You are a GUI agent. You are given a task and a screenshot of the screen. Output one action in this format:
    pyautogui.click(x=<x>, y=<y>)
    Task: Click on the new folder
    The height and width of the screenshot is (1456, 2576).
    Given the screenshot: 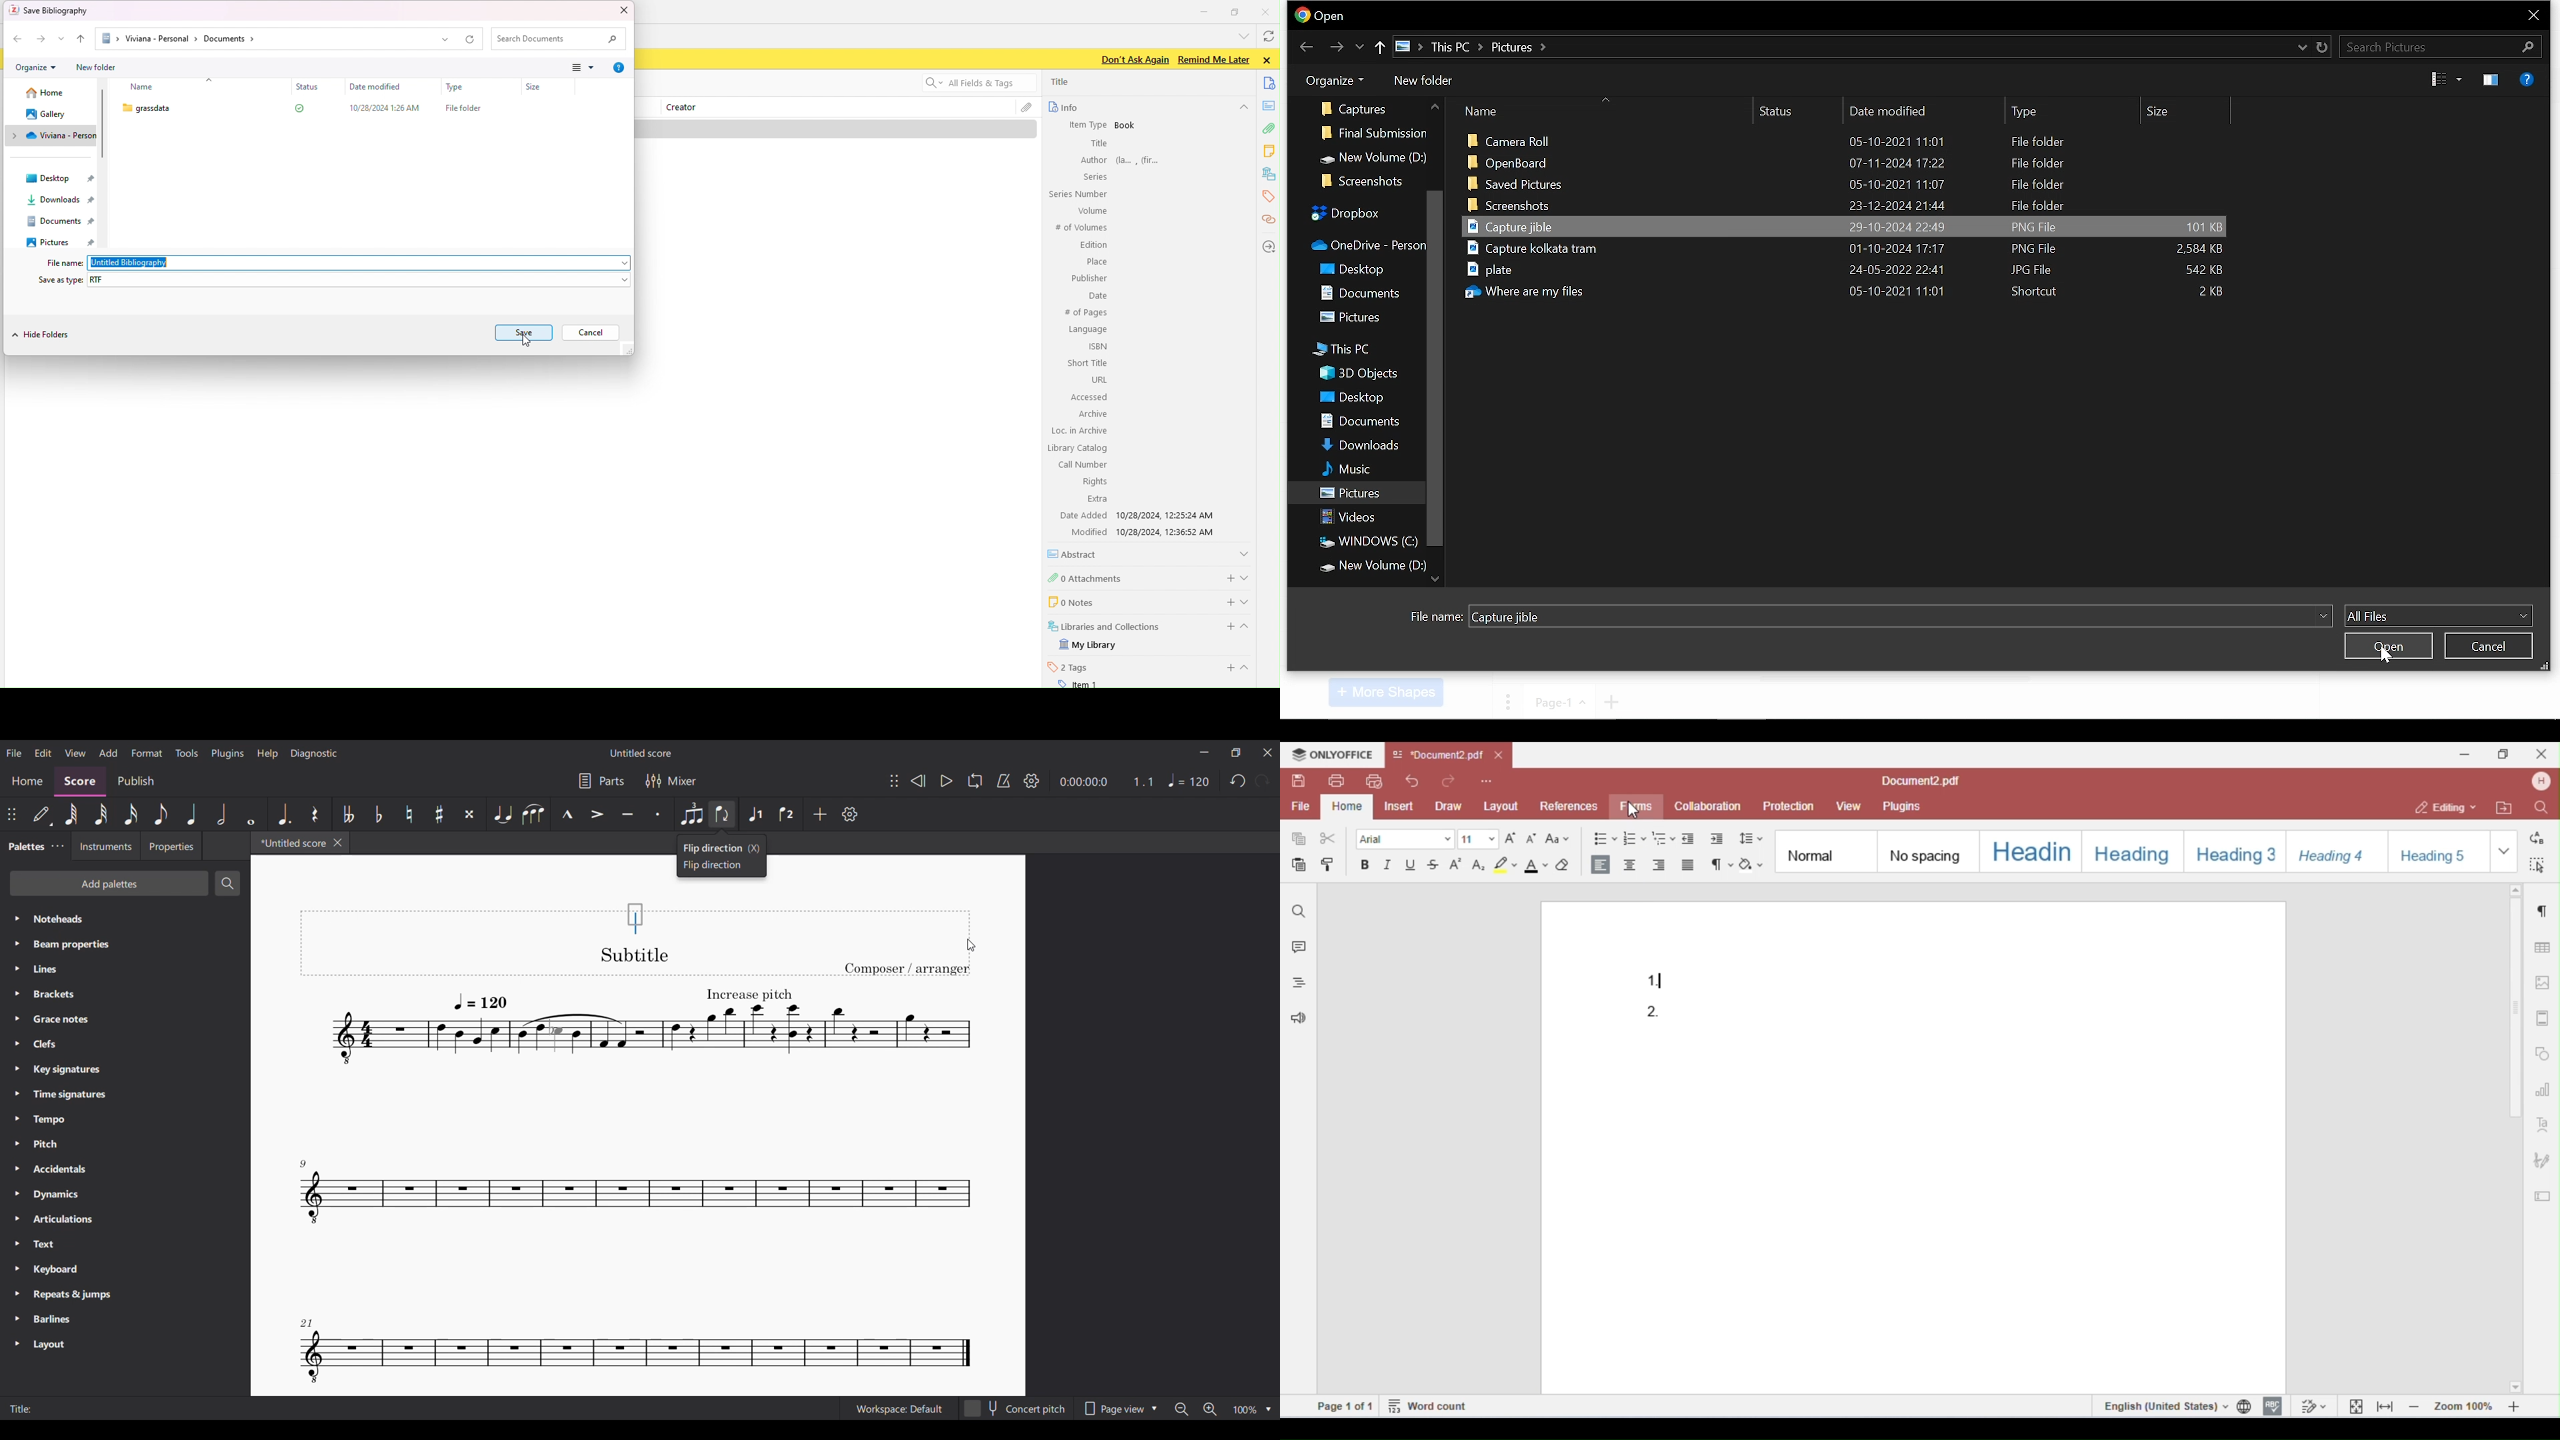 What is the action you would take?
    pyautogui.click(x=1421, y=82)
    